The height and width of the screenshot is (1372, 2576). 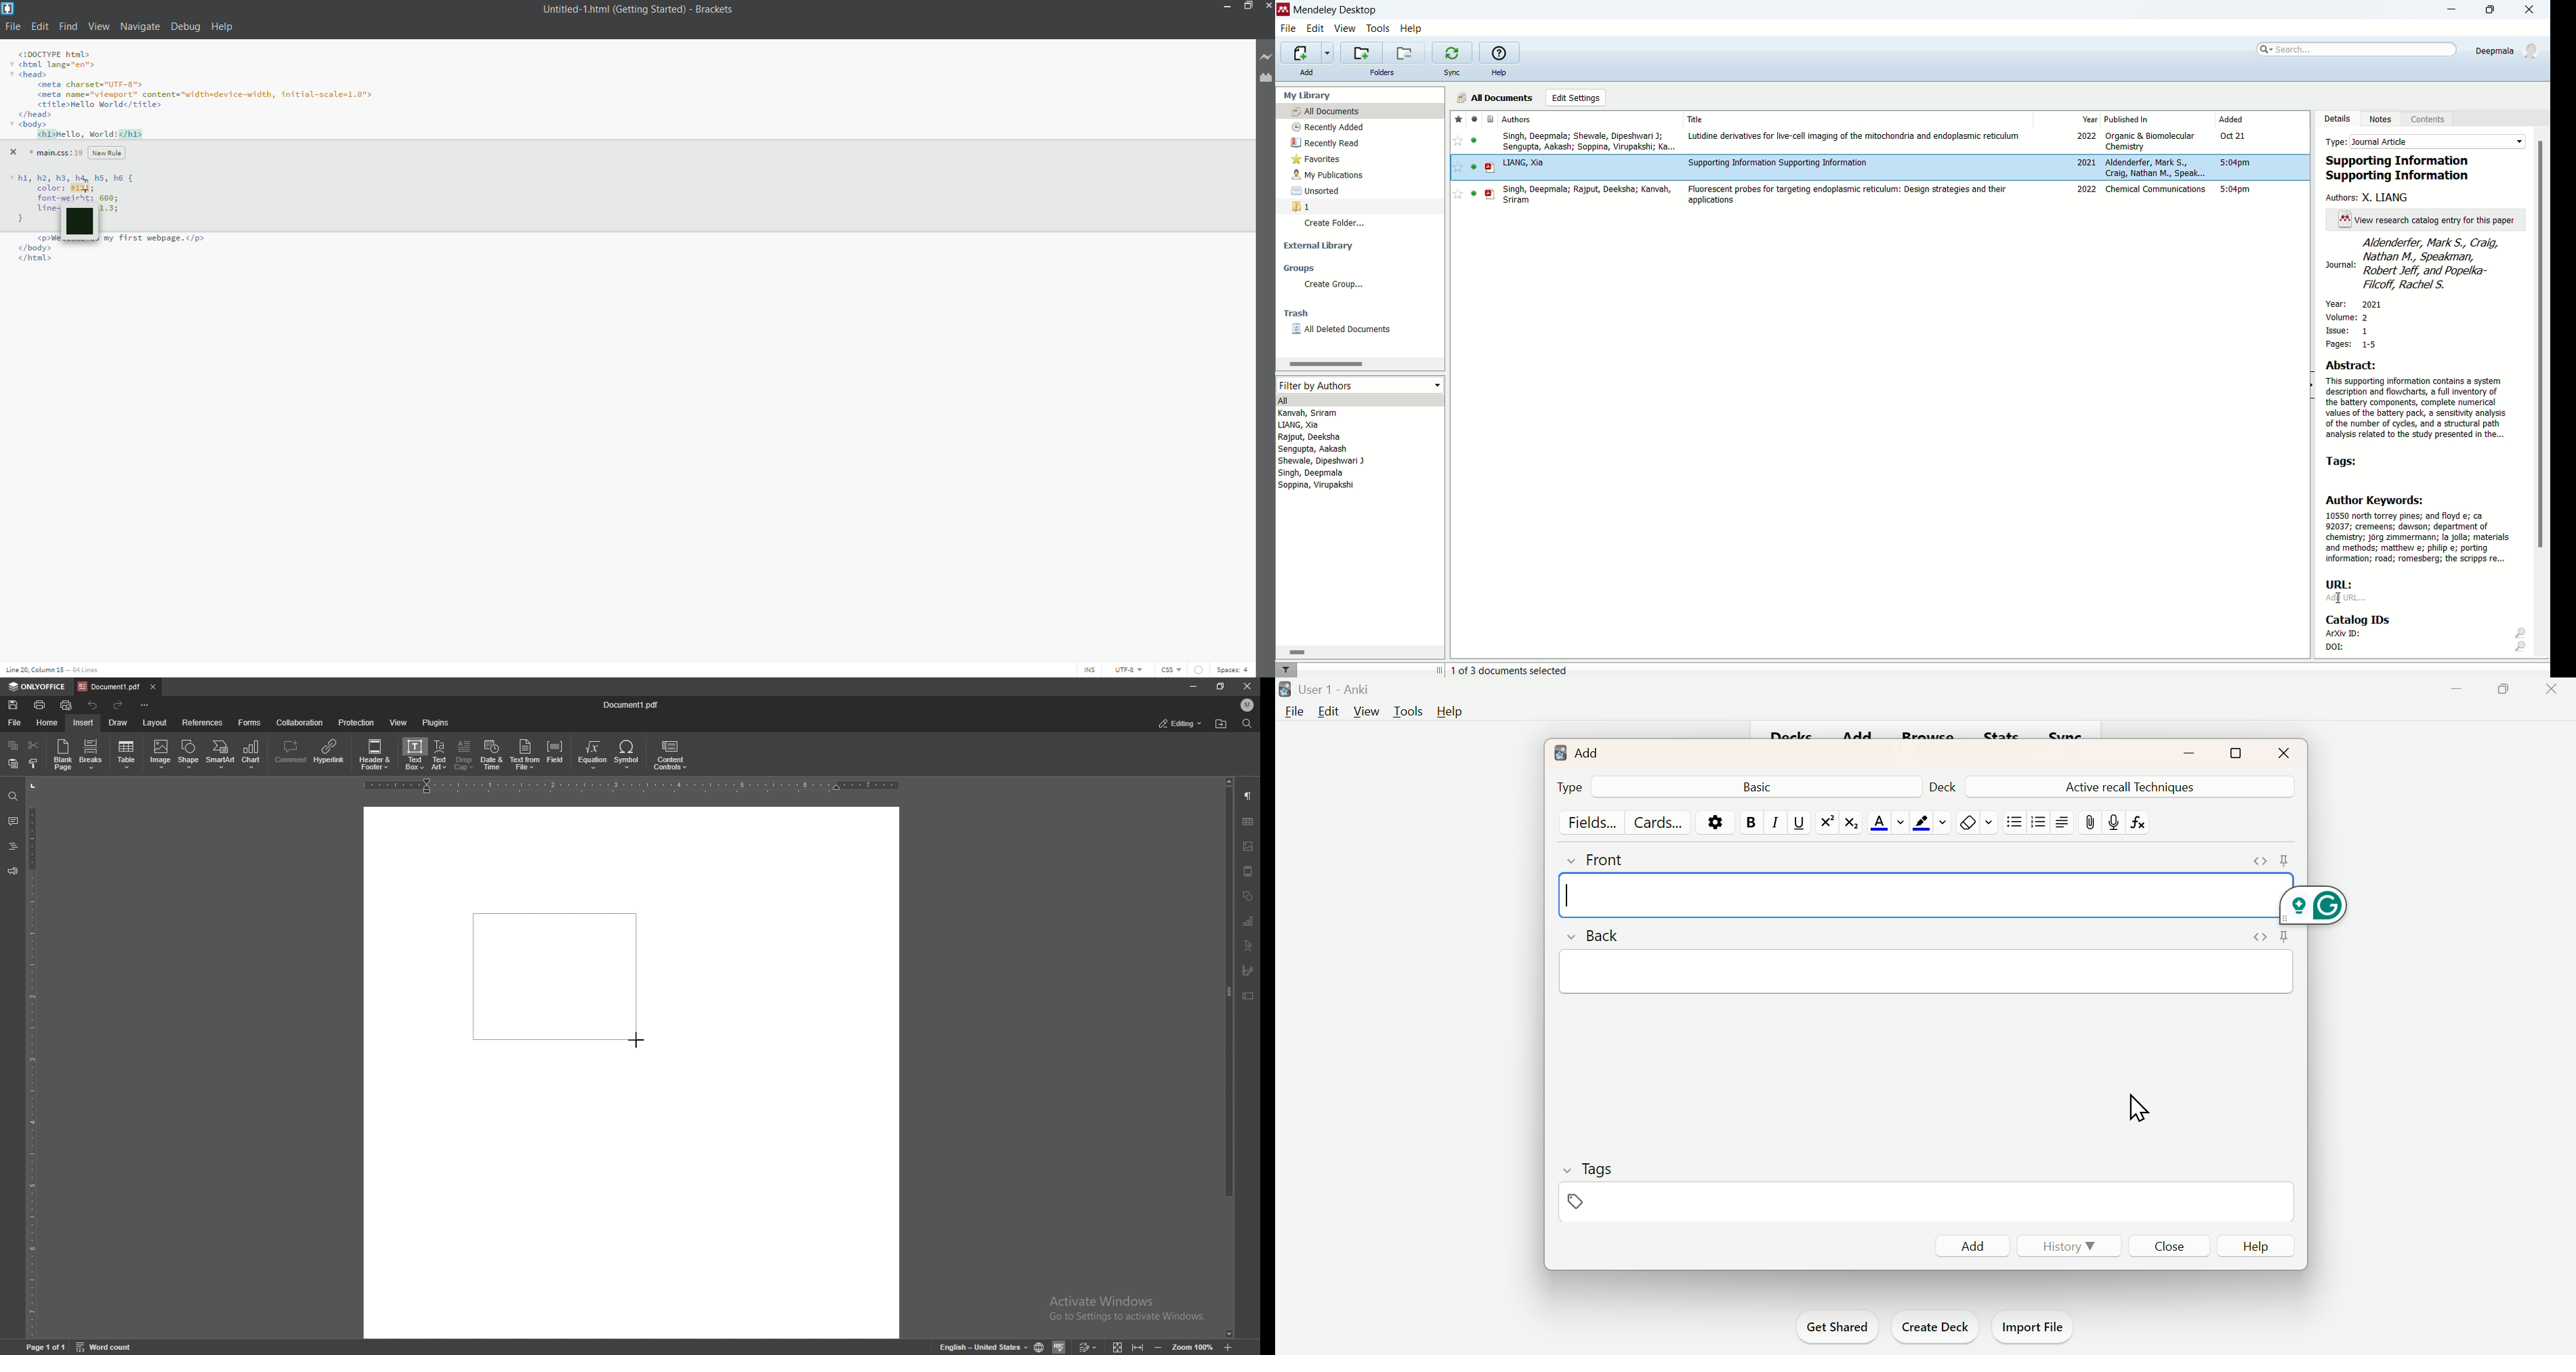 What do you see at coordinates (2358, 49) in the screenshot?
I see `search` at bounding box center [2358, 49].